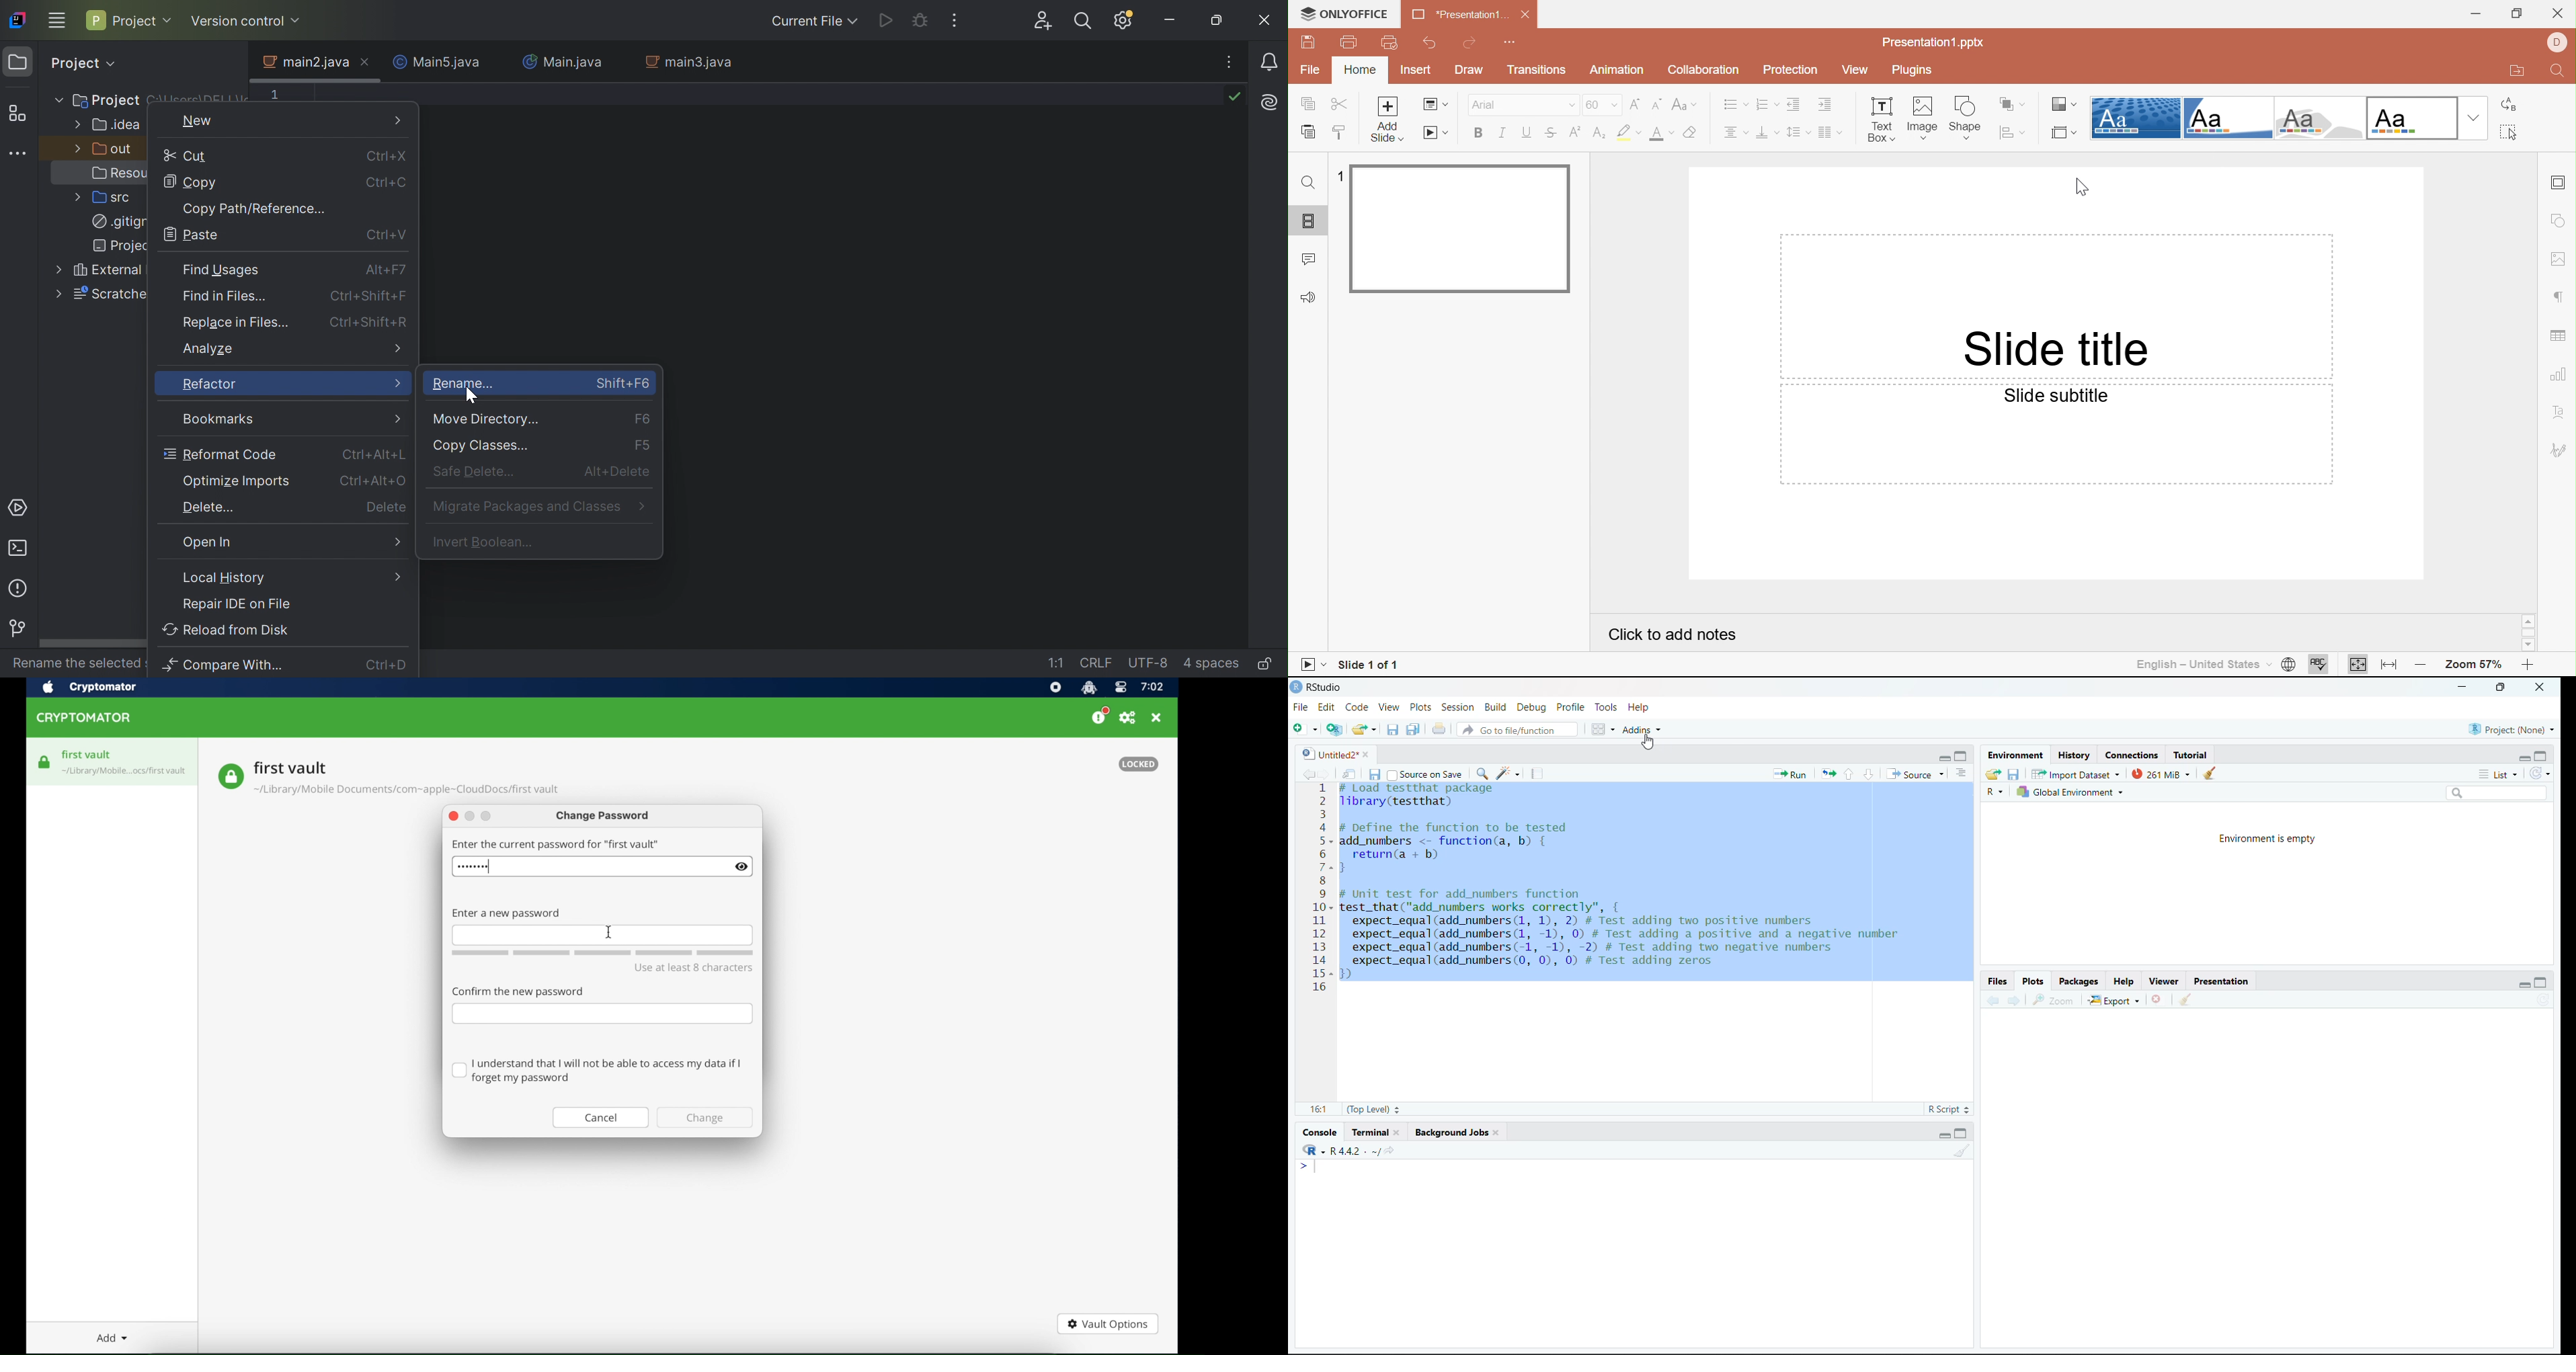 This screenshot has height=1372, width=2576. Describe the element at coordinates (1733, 103) in the screenshot. I see `Bullets` at that location.